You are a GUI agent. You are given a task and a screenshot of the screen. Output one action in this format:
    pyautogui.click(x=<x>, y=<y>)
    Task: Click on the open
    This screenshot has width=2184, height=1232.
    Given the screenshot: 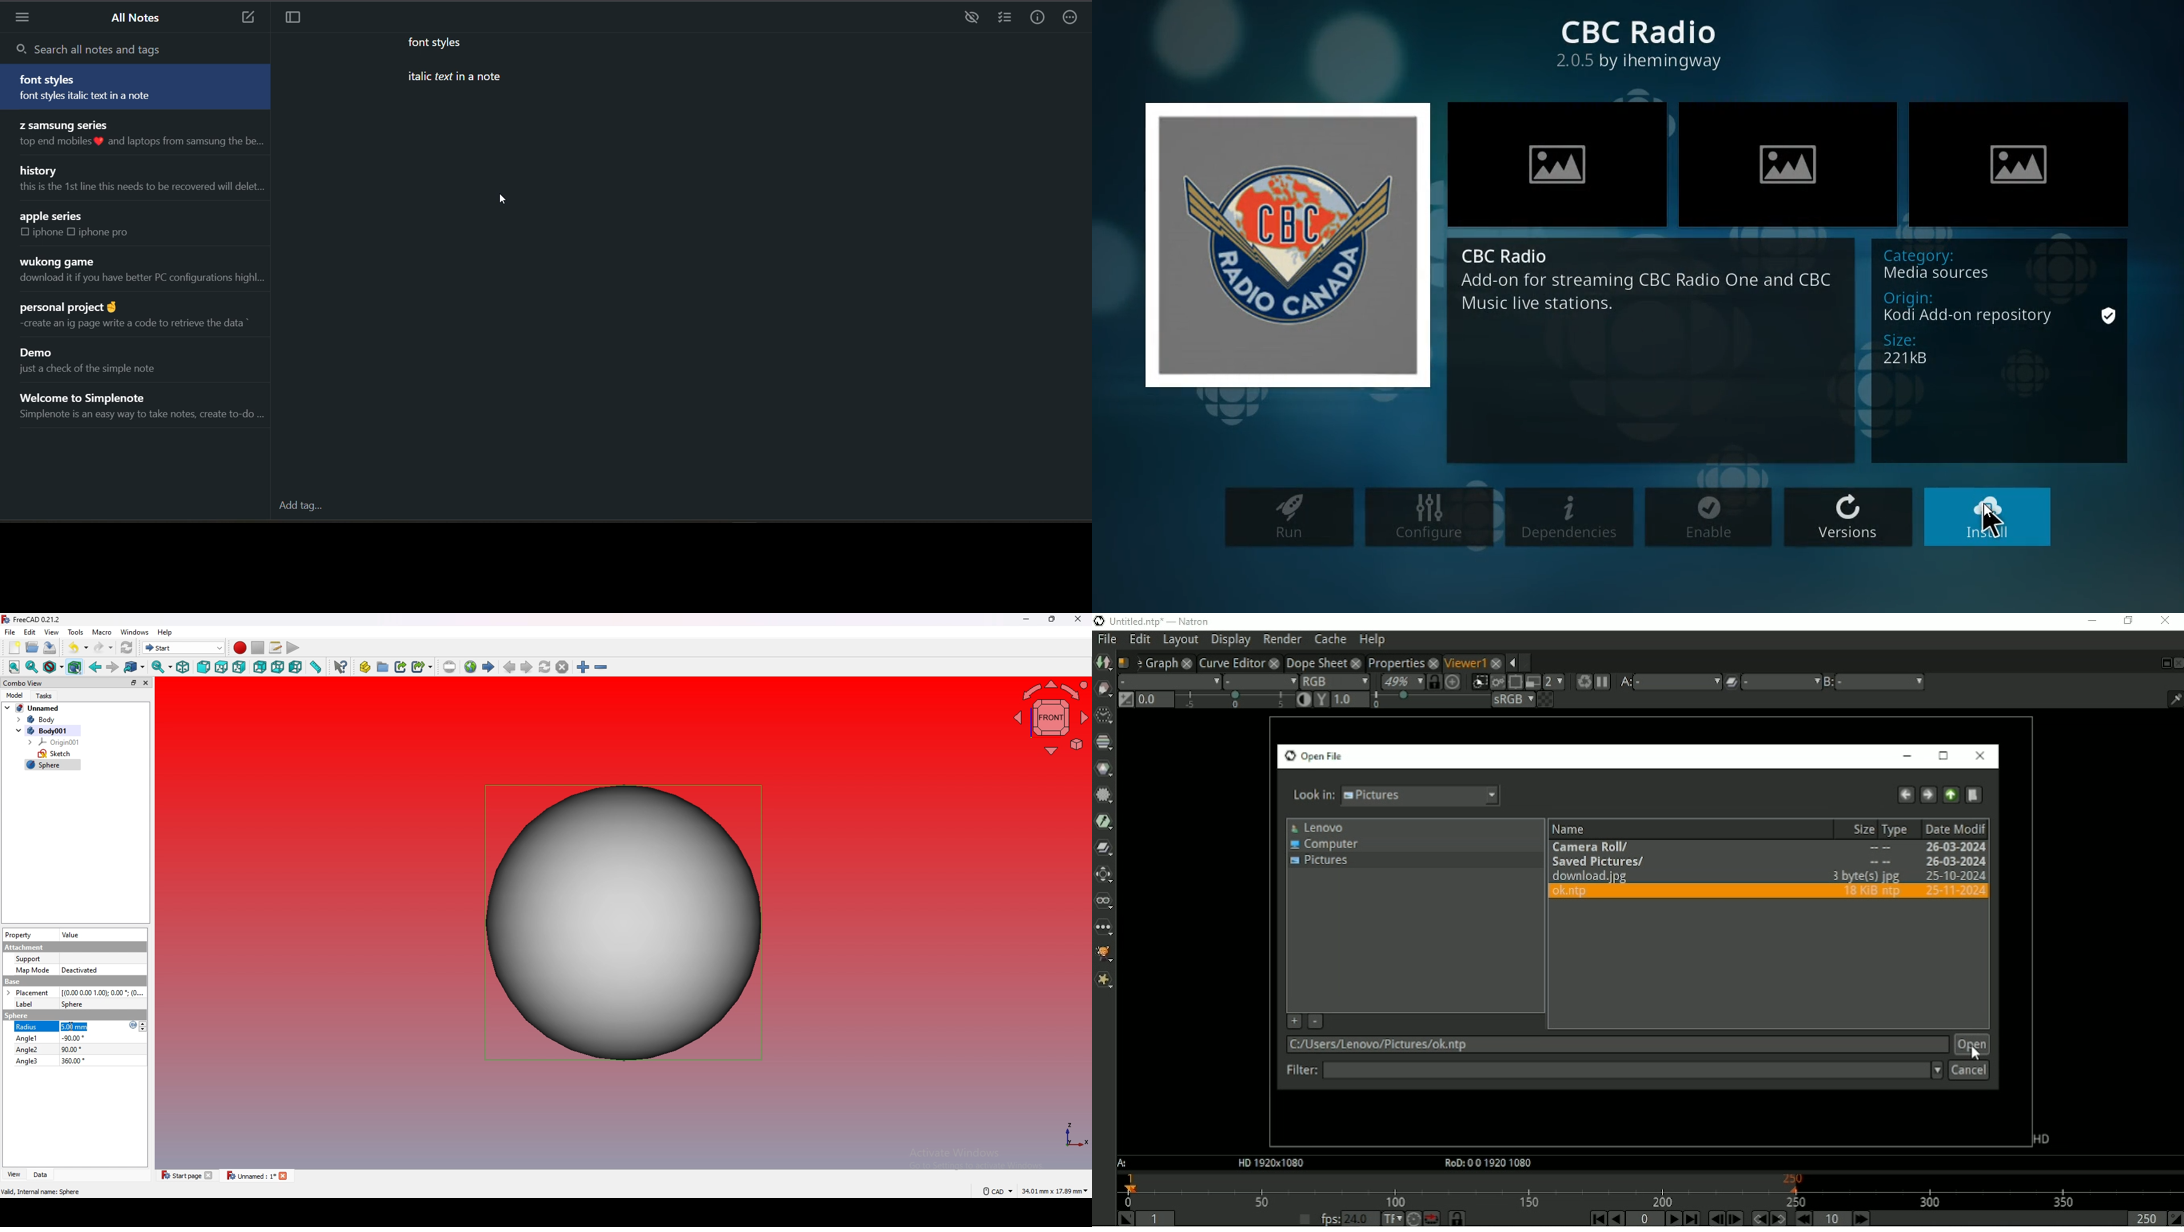 What is the action you would take?
    pyautogui.click(x=32, y=648)
    